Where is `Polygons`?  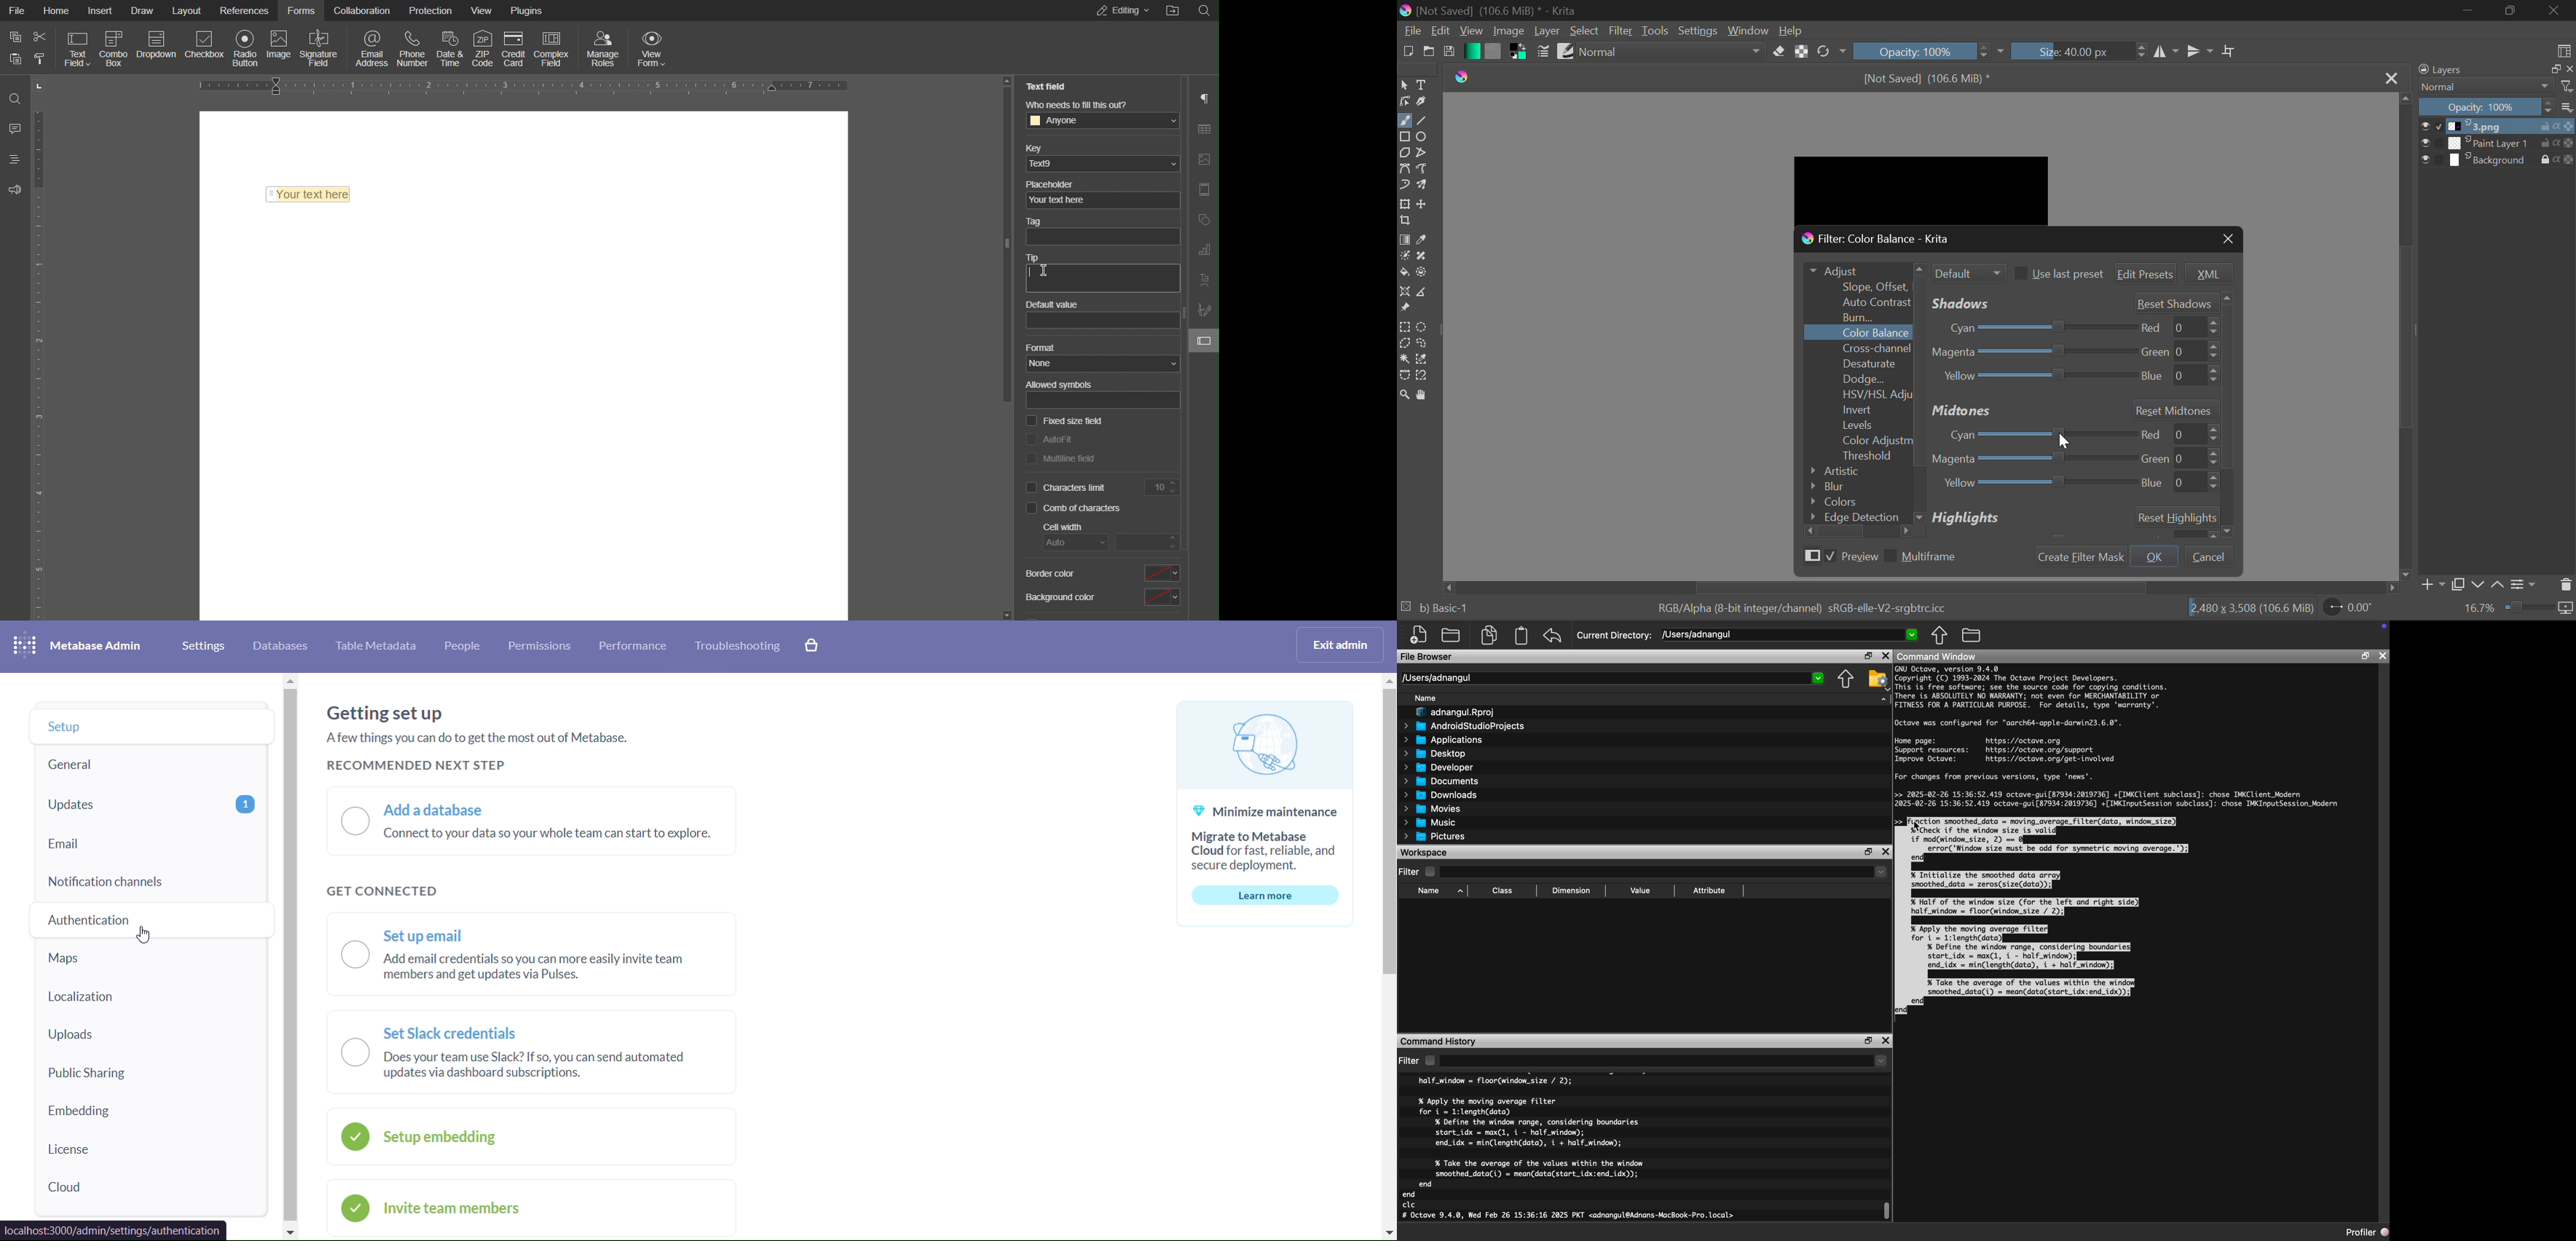
Polygons is located at coordinates (1404, 154).